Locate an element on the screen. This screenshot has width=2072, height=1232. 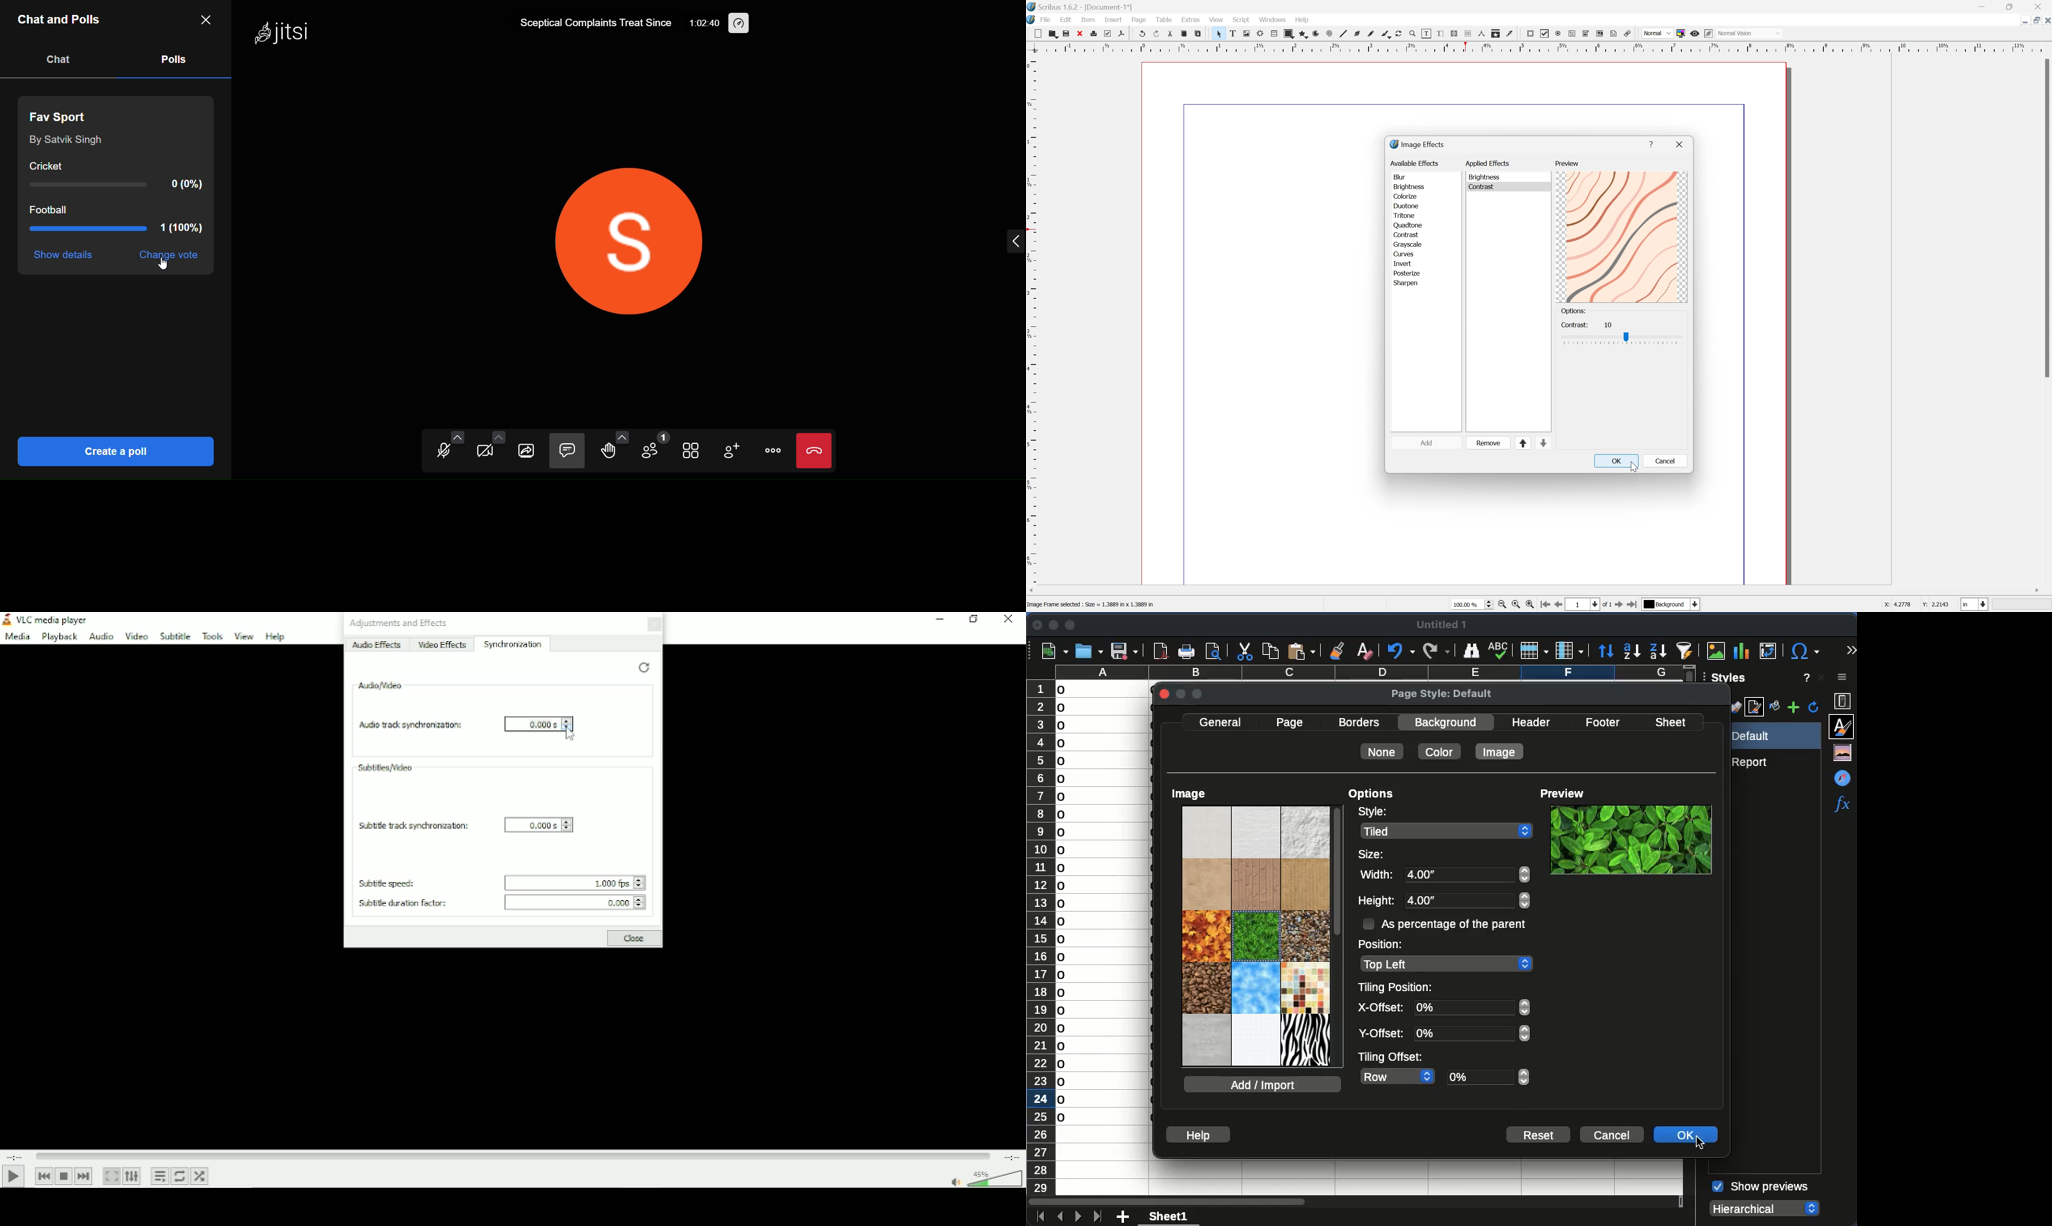
expand is located at coordinates (1014, 243).